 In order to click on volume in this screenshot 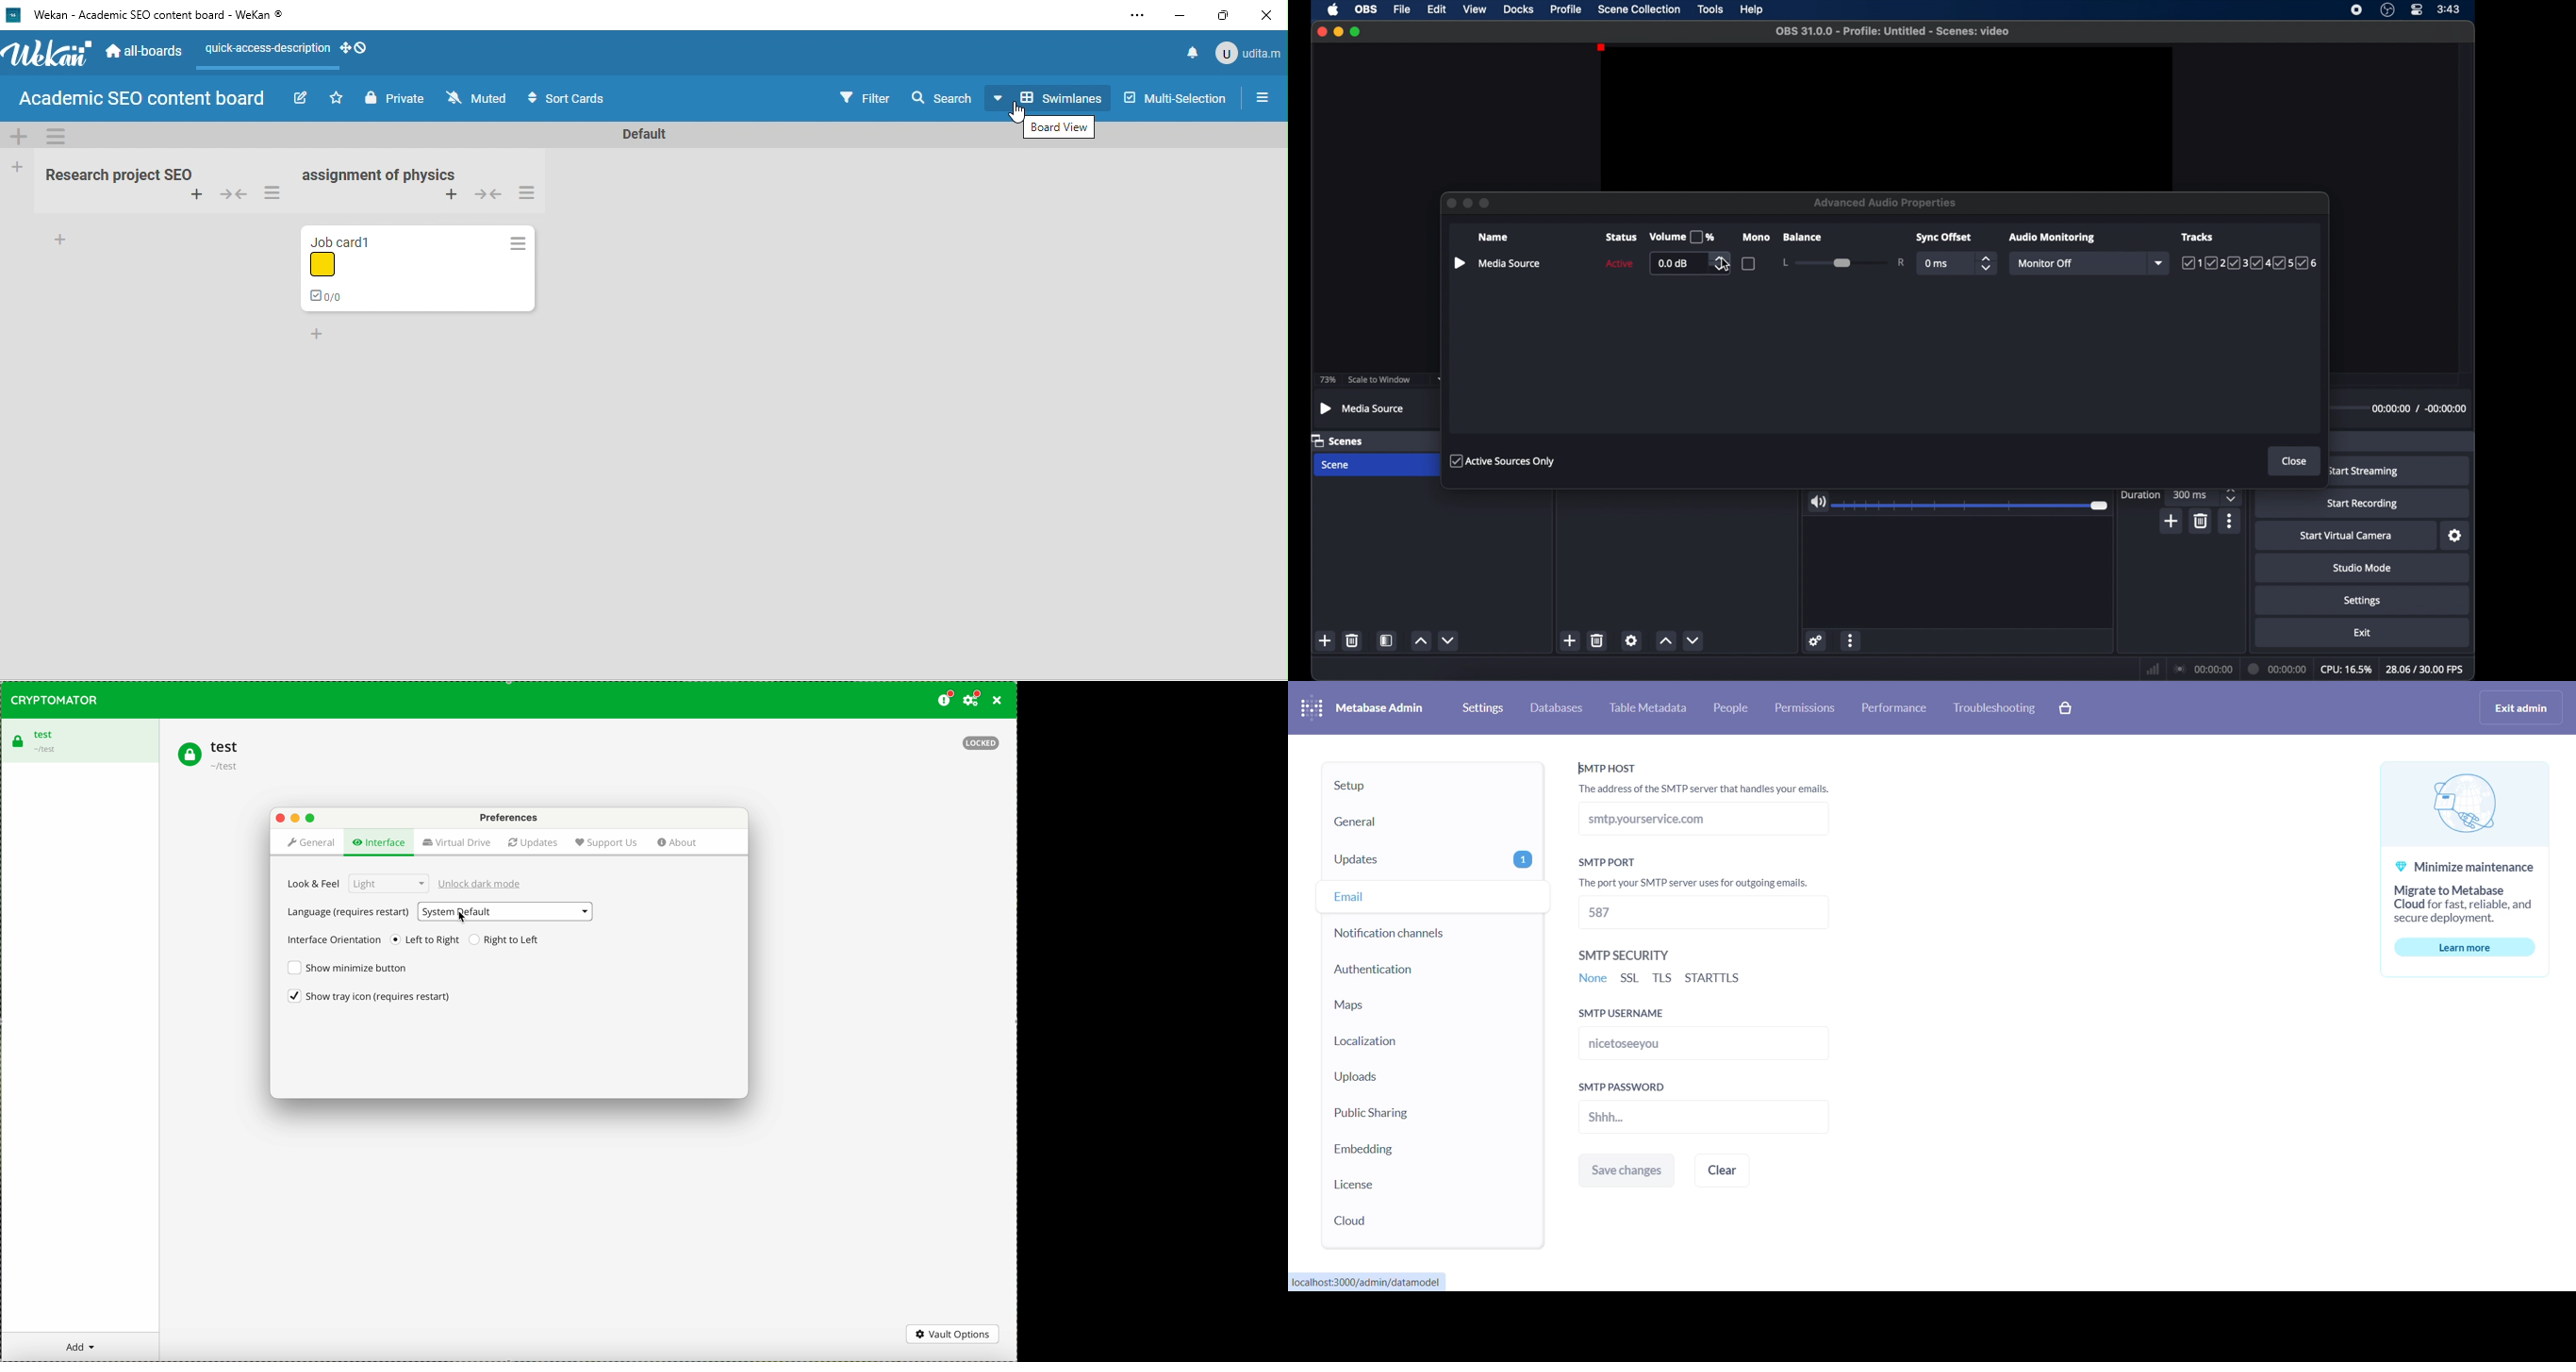, I will do `click(1817, 502)`.